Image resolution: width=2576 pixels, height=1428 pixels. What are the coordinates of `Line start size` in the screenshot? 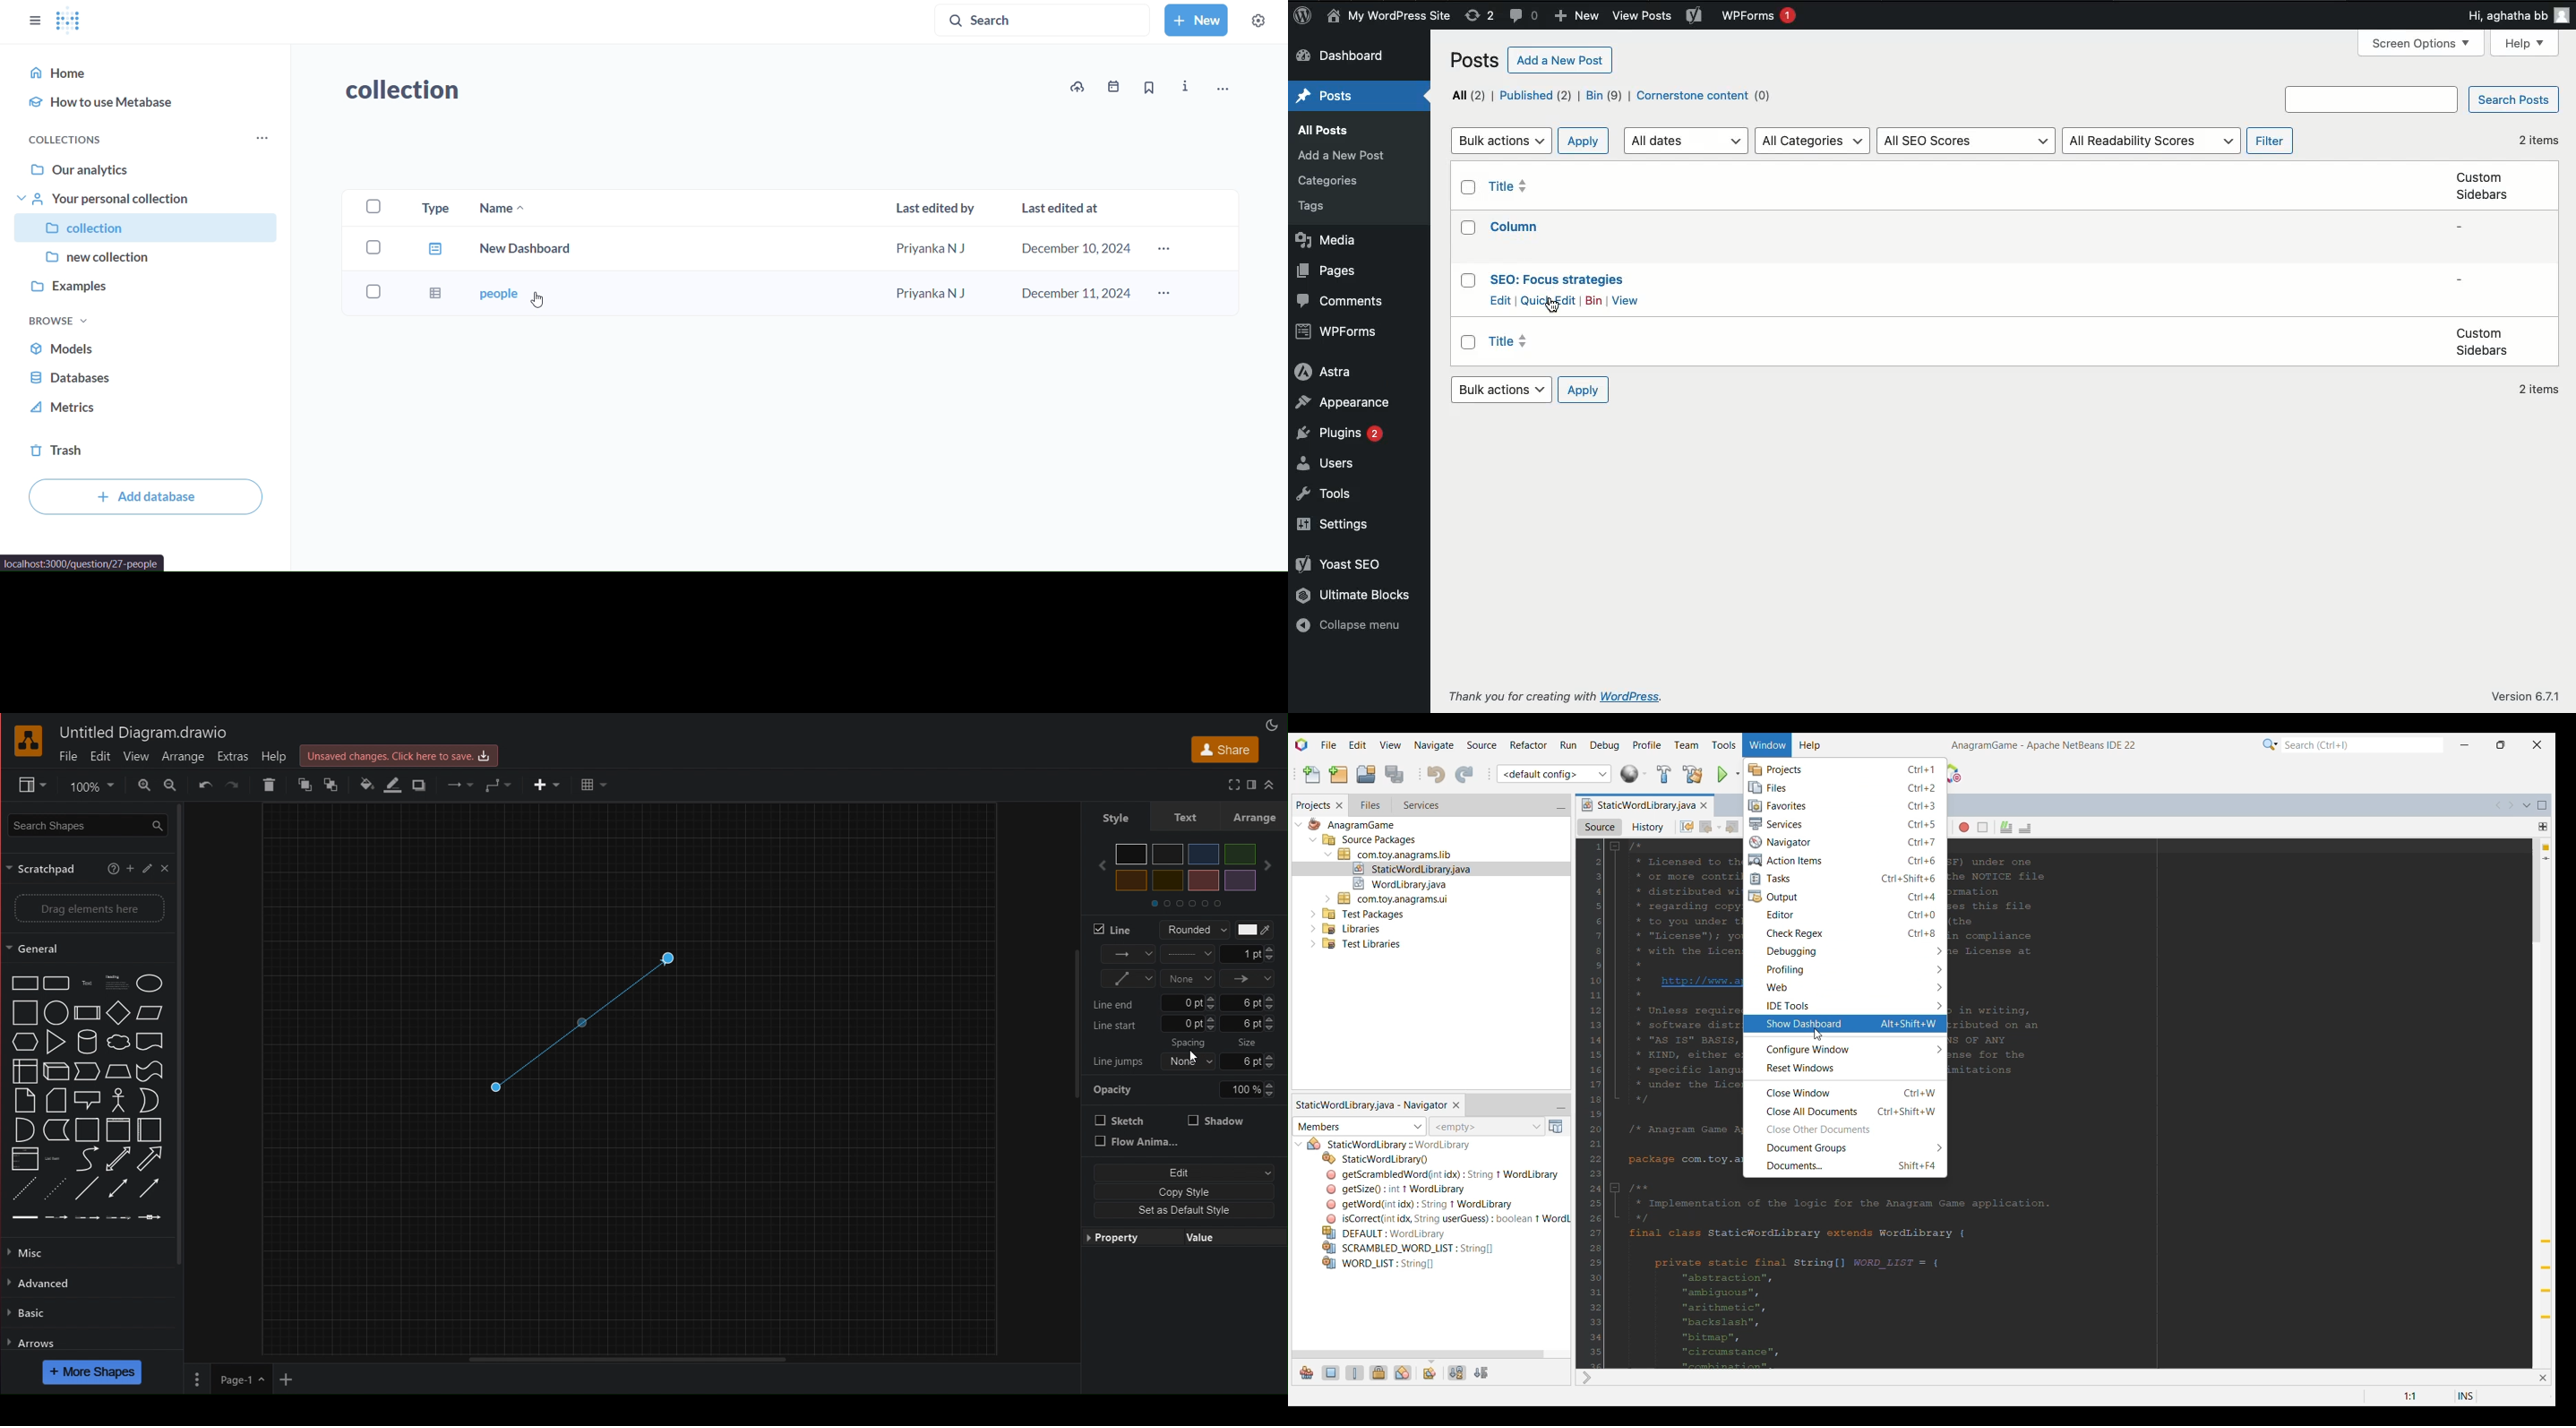 It's located at (1187, 1025).